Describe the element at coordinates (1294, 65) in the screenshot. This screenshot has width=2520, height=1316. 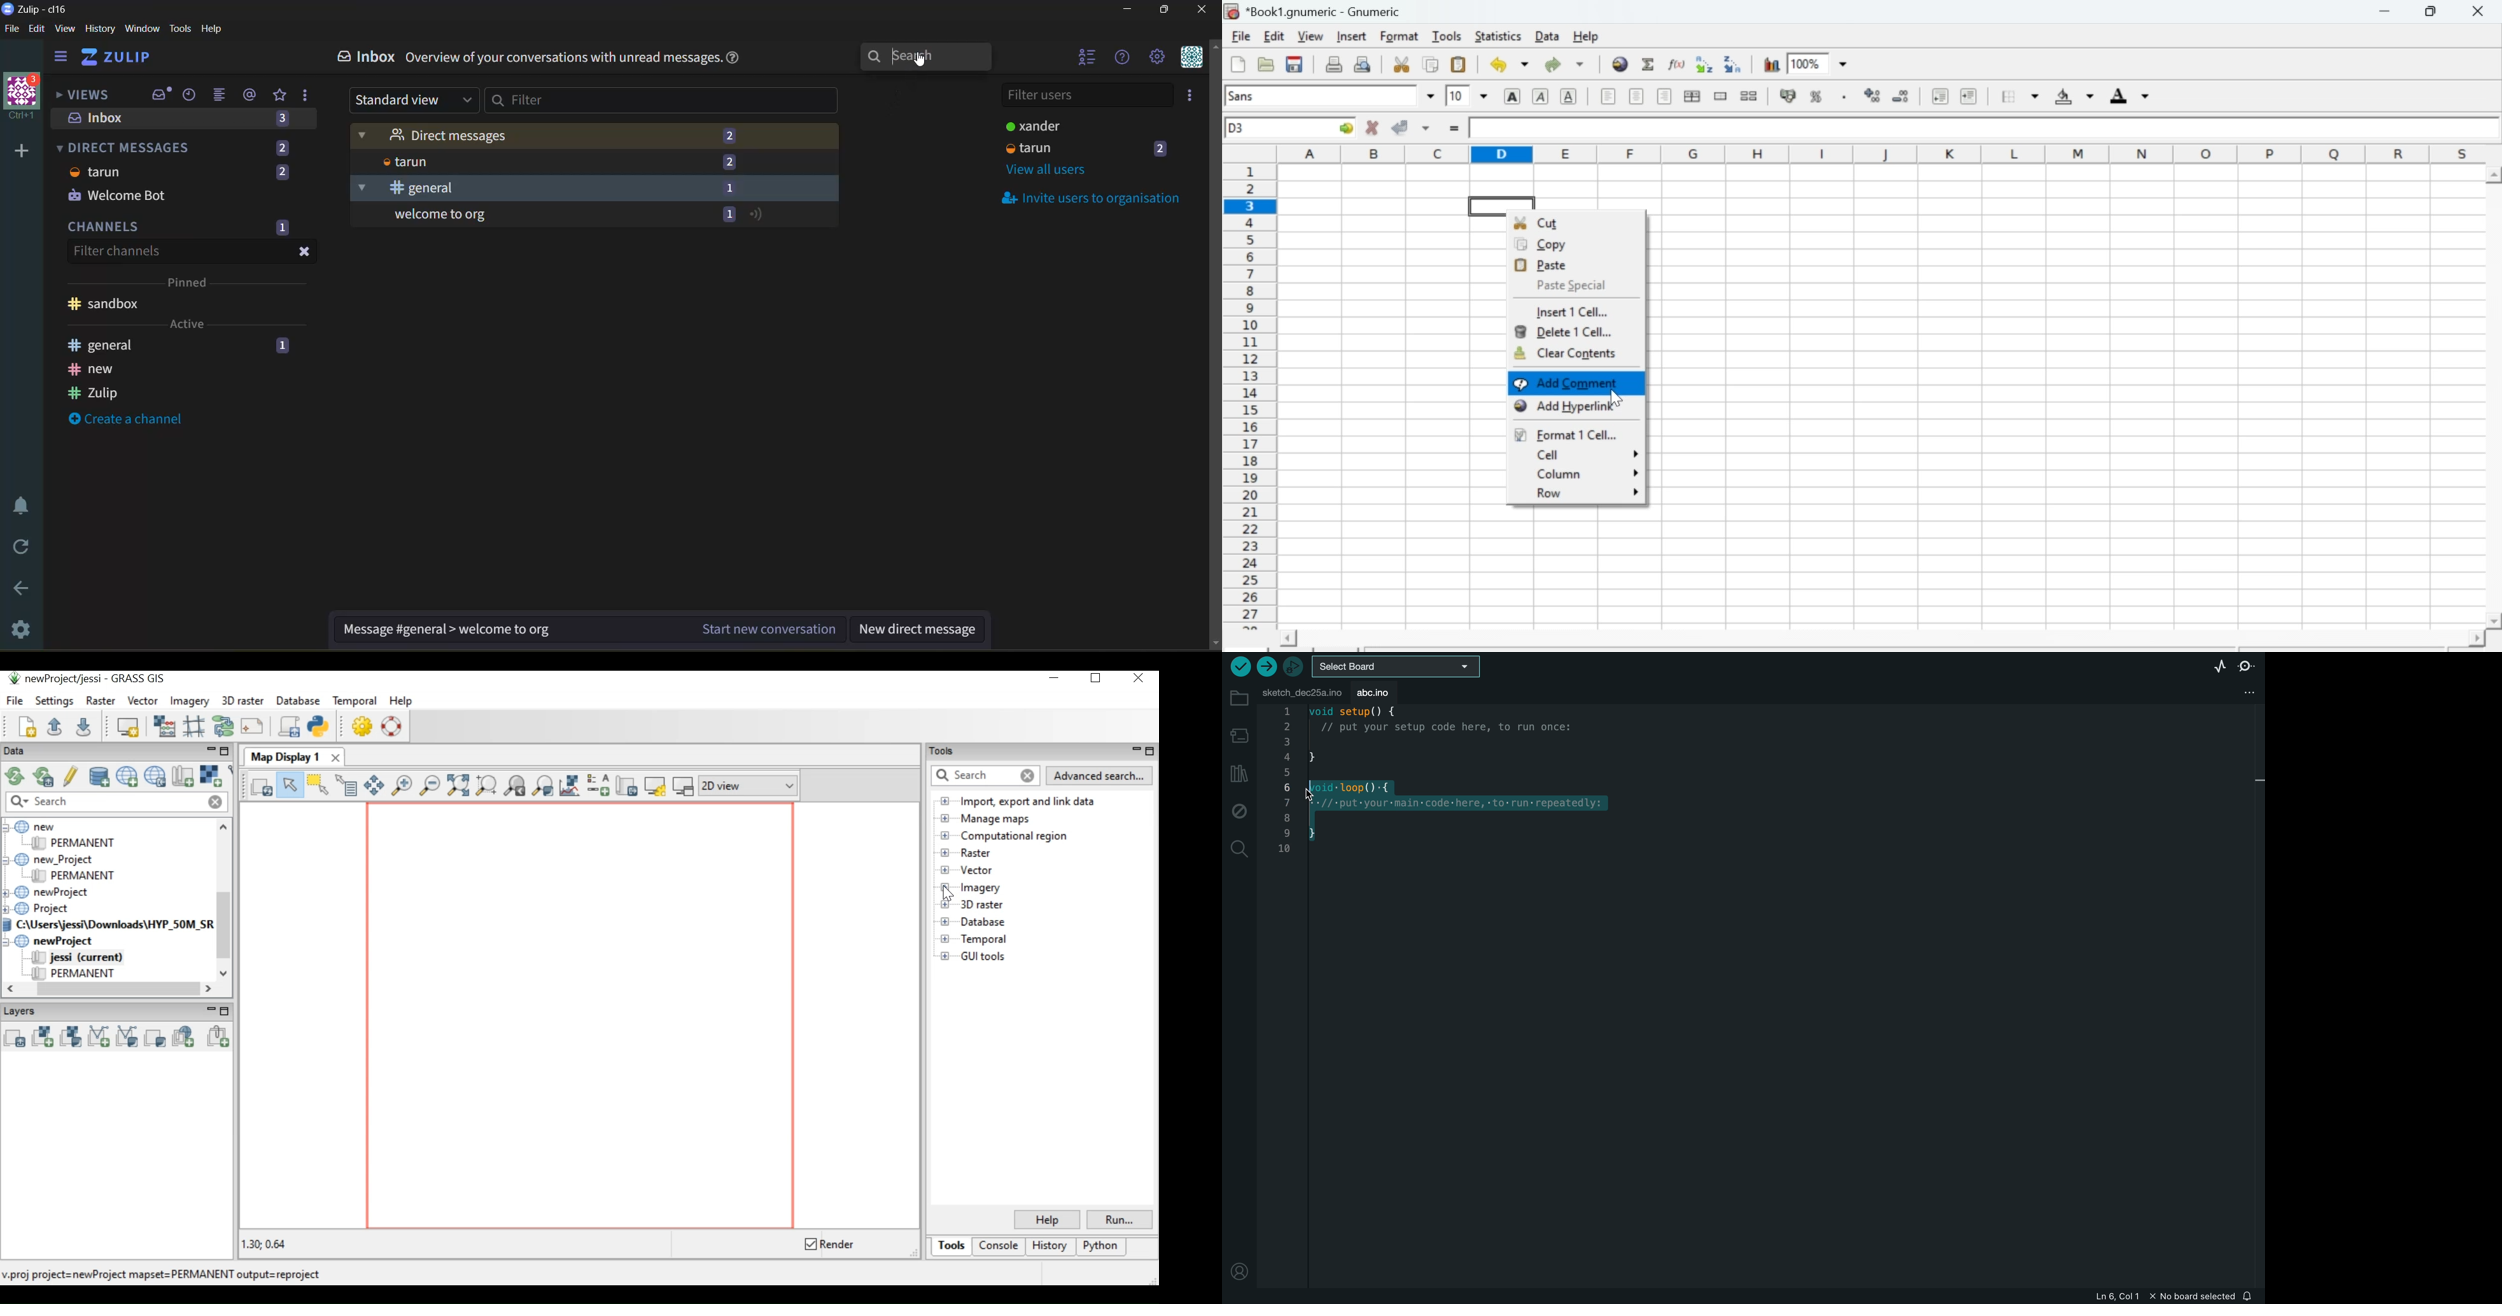
I see `Save` at that location.